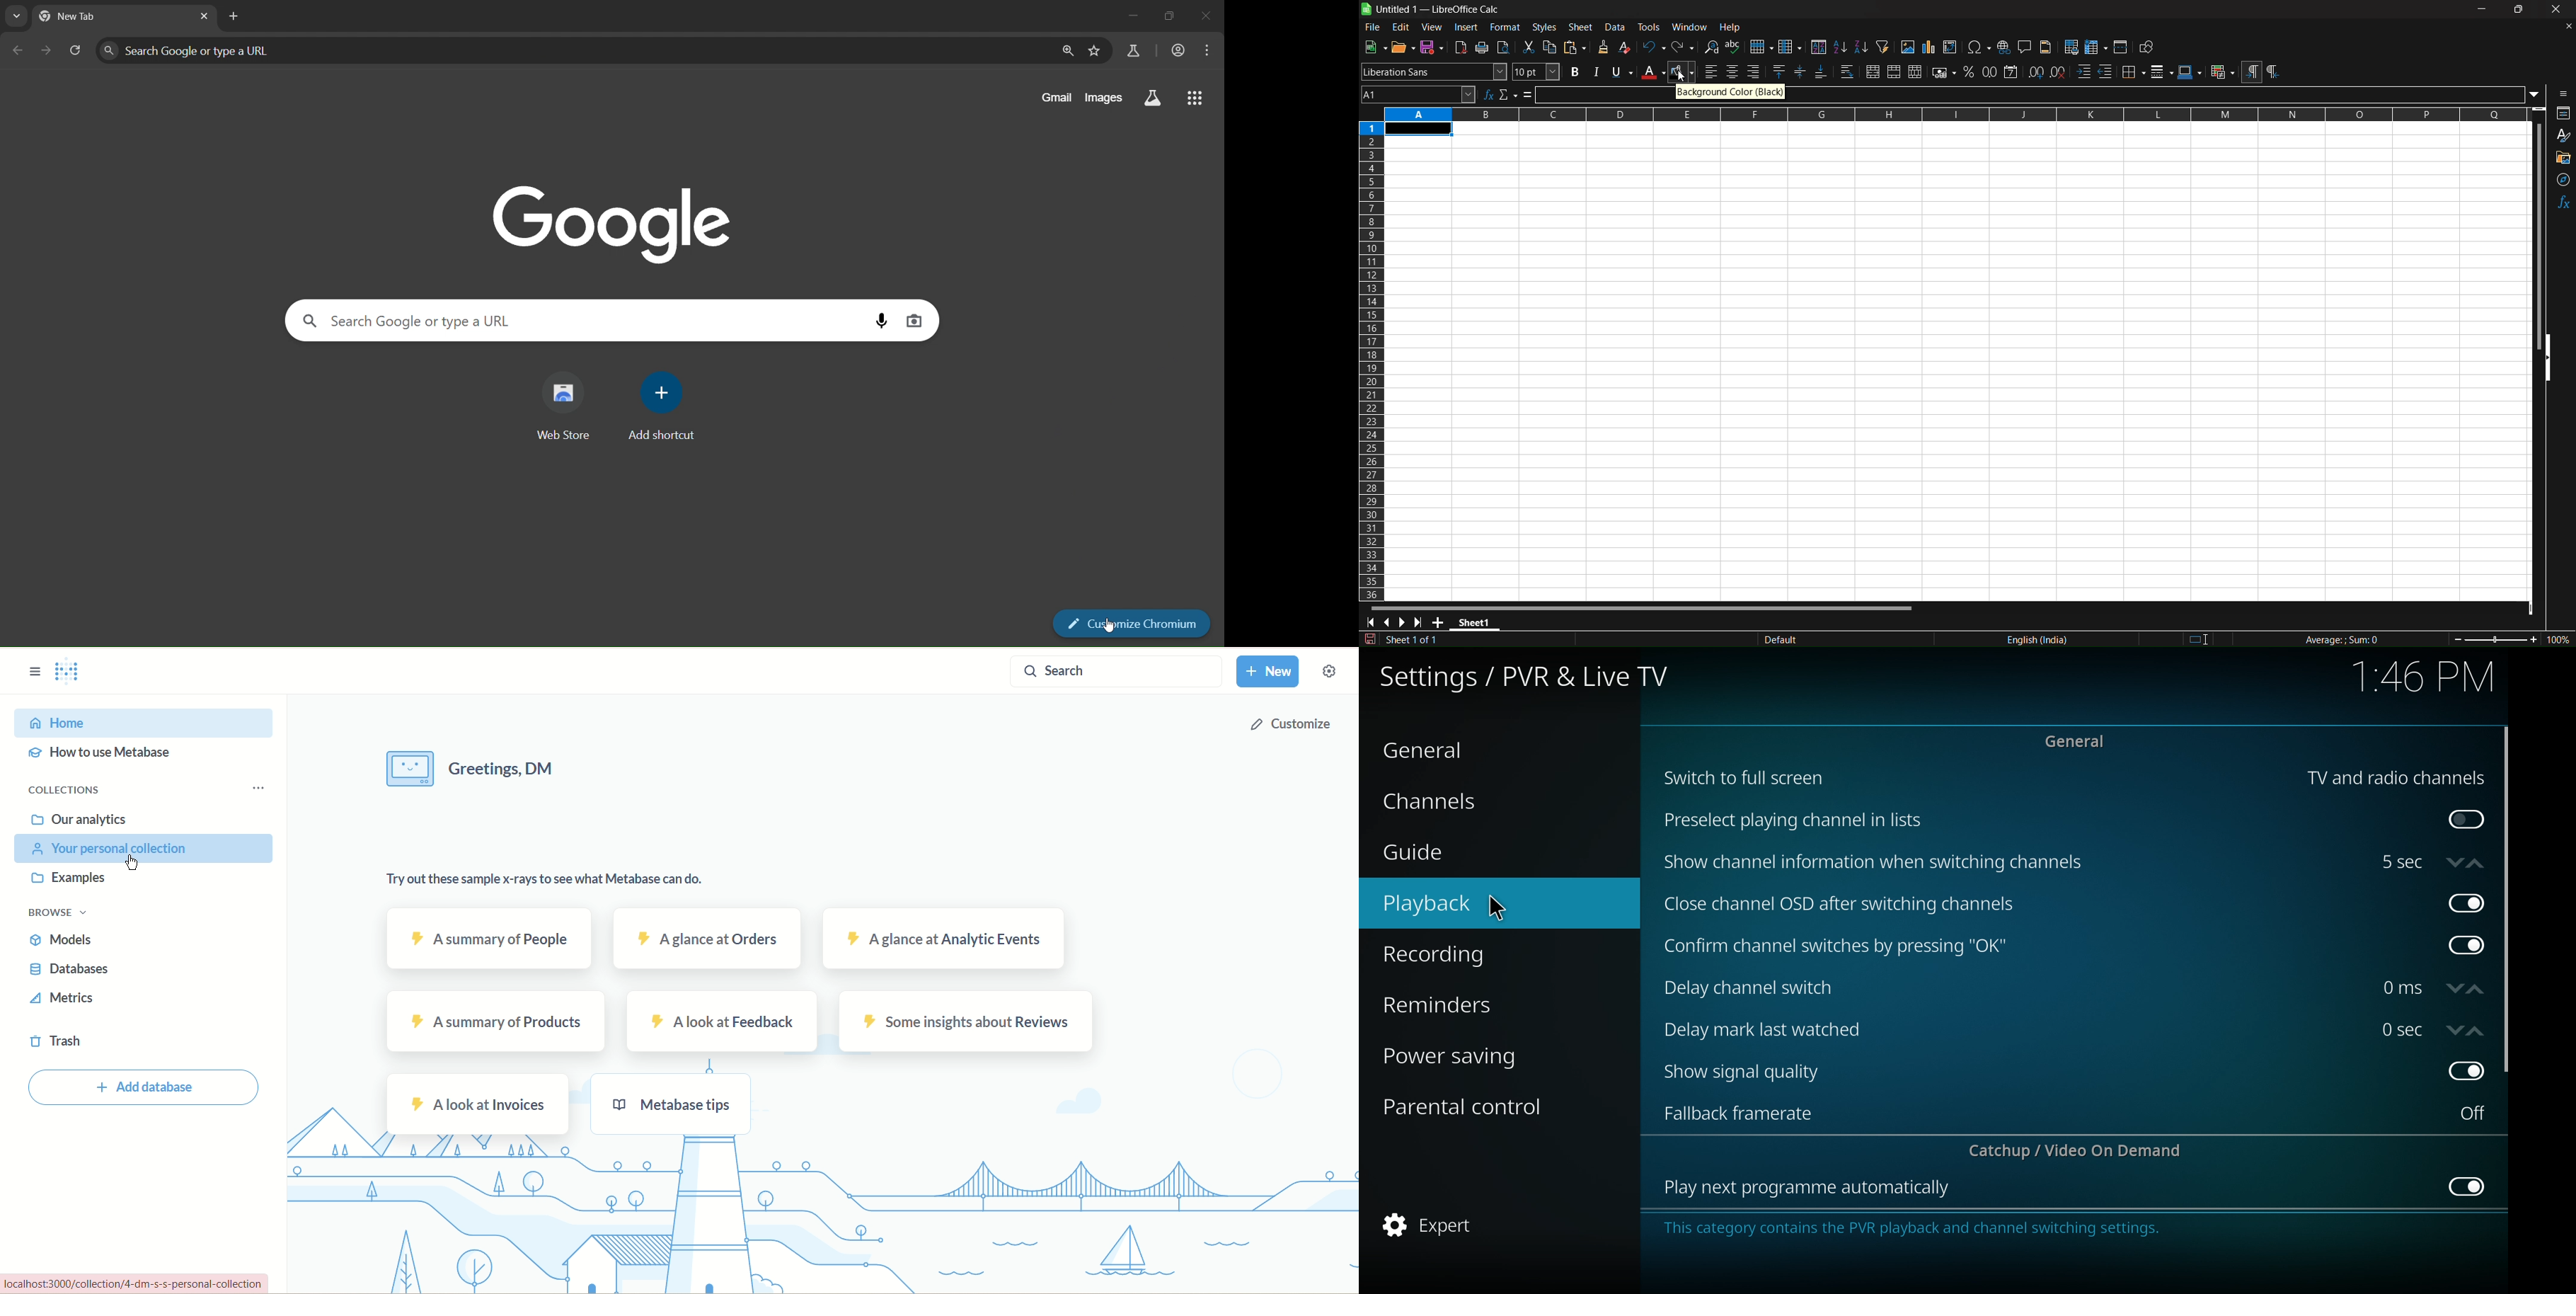 Image resolution: width=2576 pixels, height=1316 pixels. What do you see at coordinates (1712, 71) in the screenshot?
I see `align left` at bounding box center [1712, 71].